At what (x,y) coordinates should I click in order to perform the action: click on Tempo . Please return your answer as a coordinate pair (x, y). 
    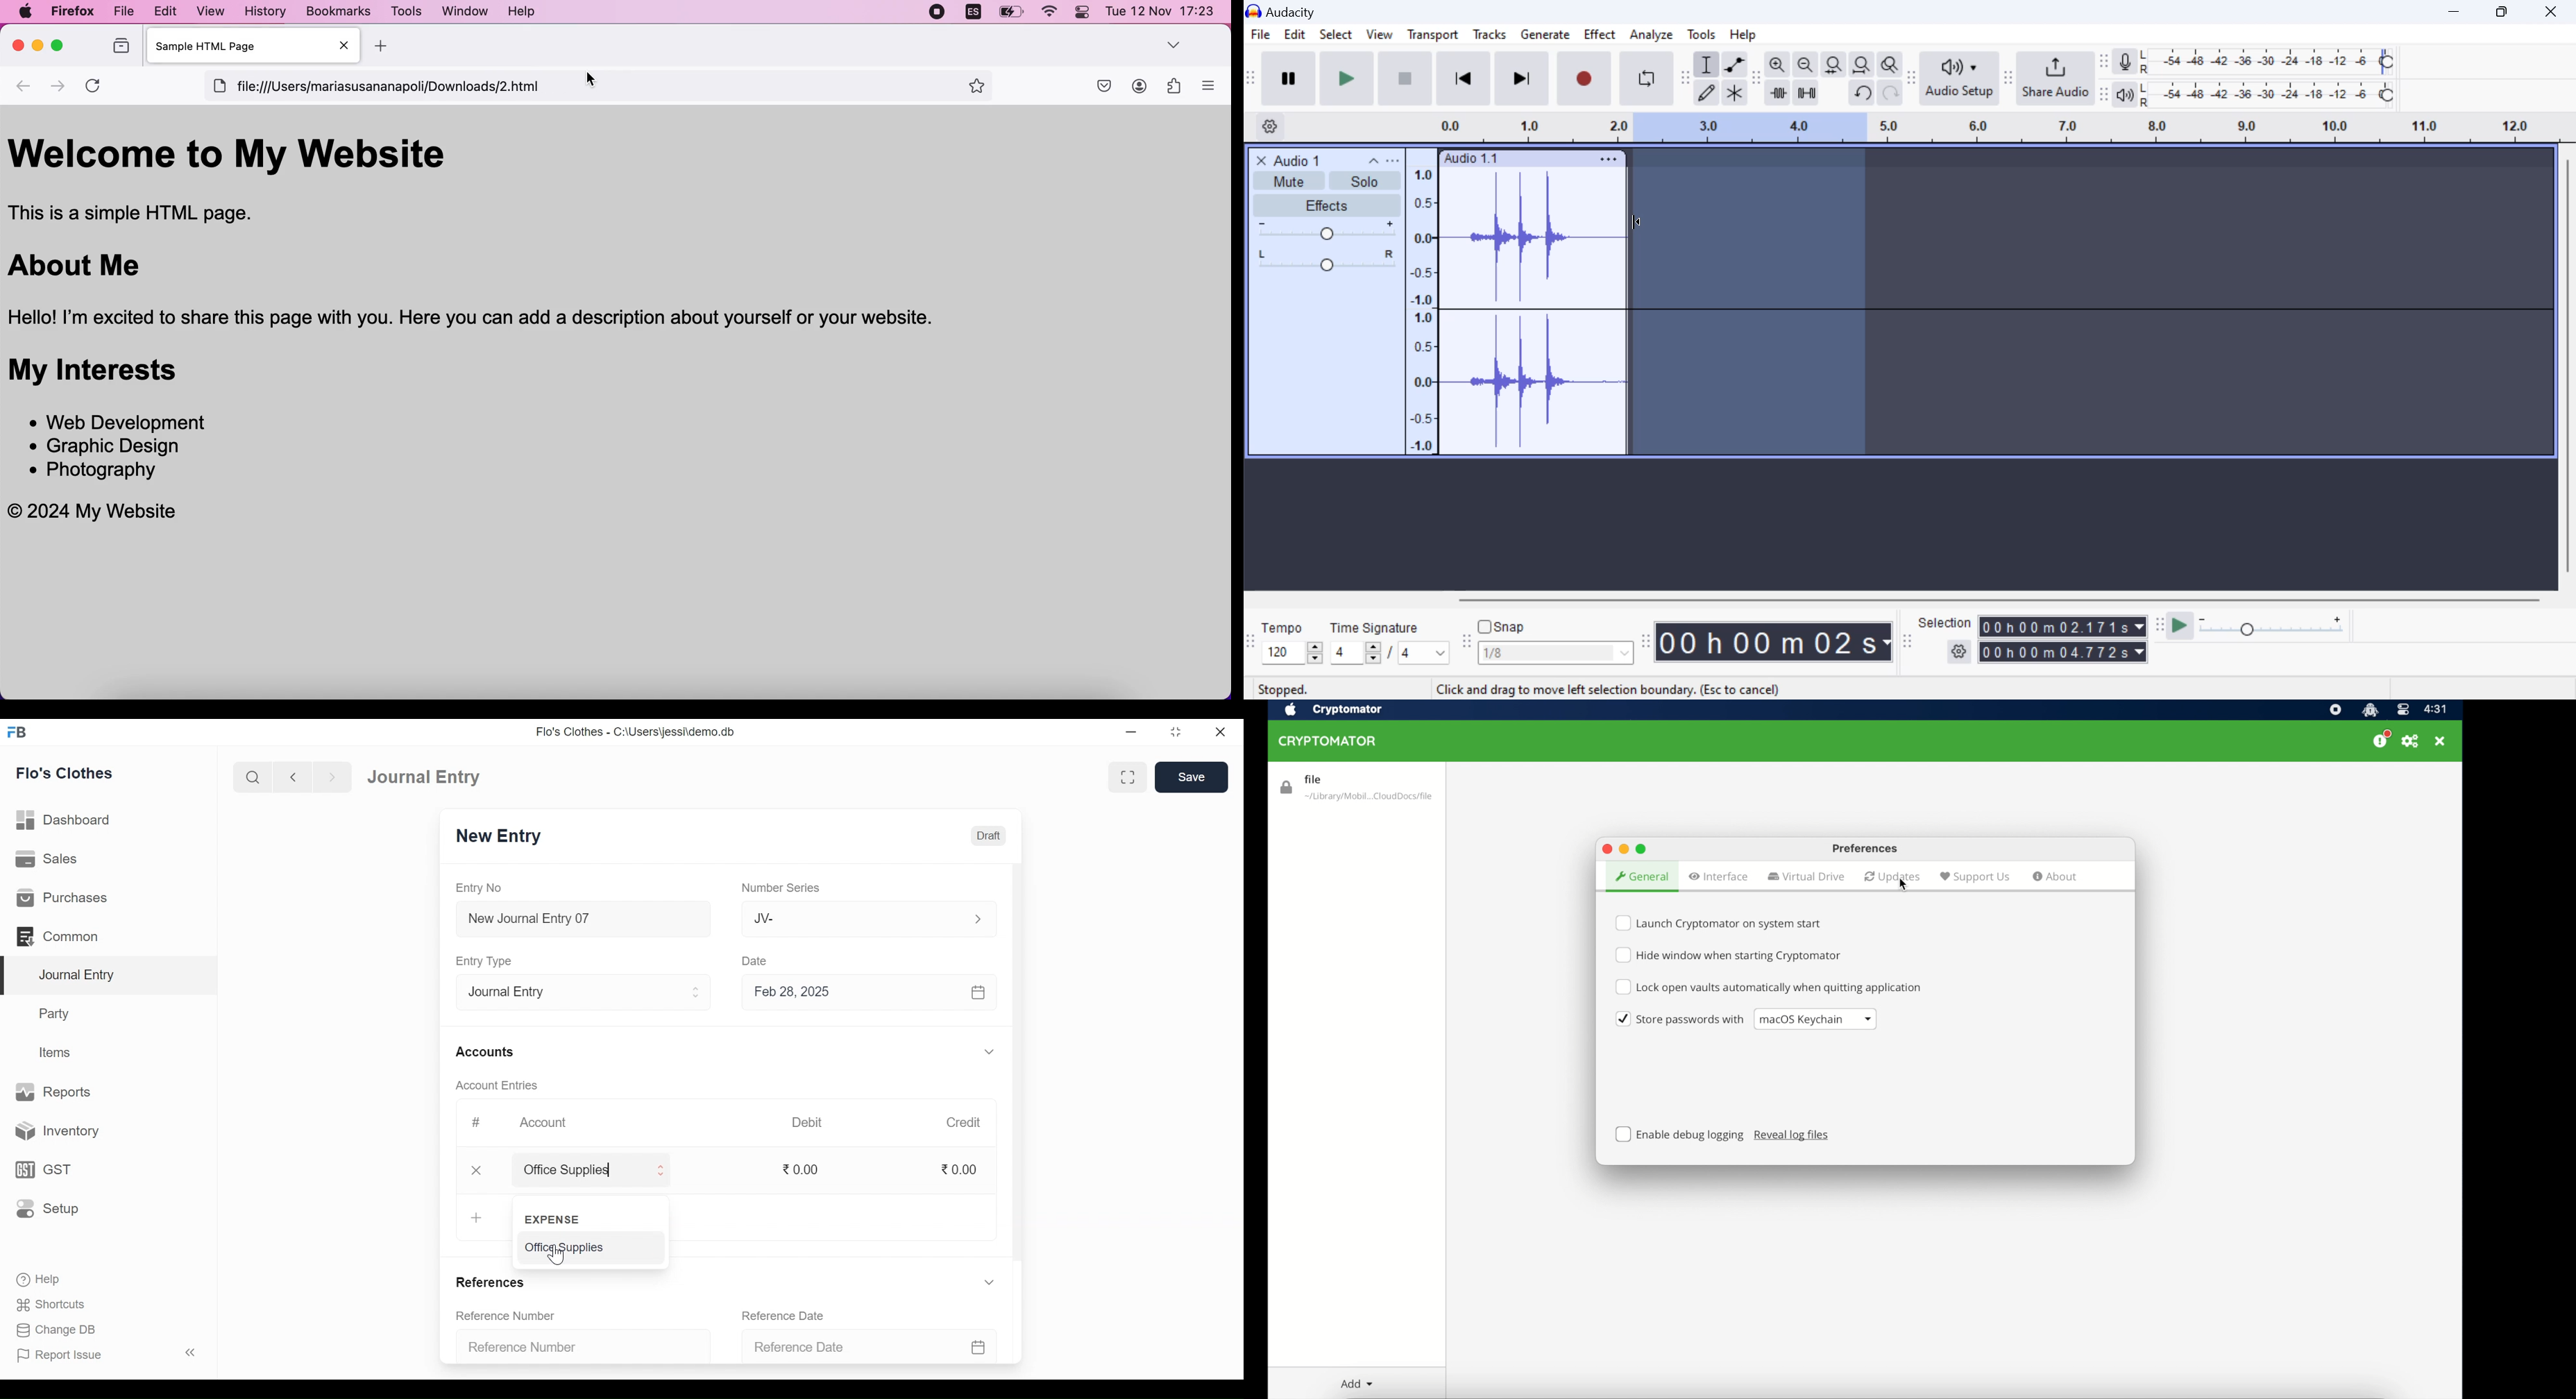
    Looking at the image, I should click on (1283, 627).